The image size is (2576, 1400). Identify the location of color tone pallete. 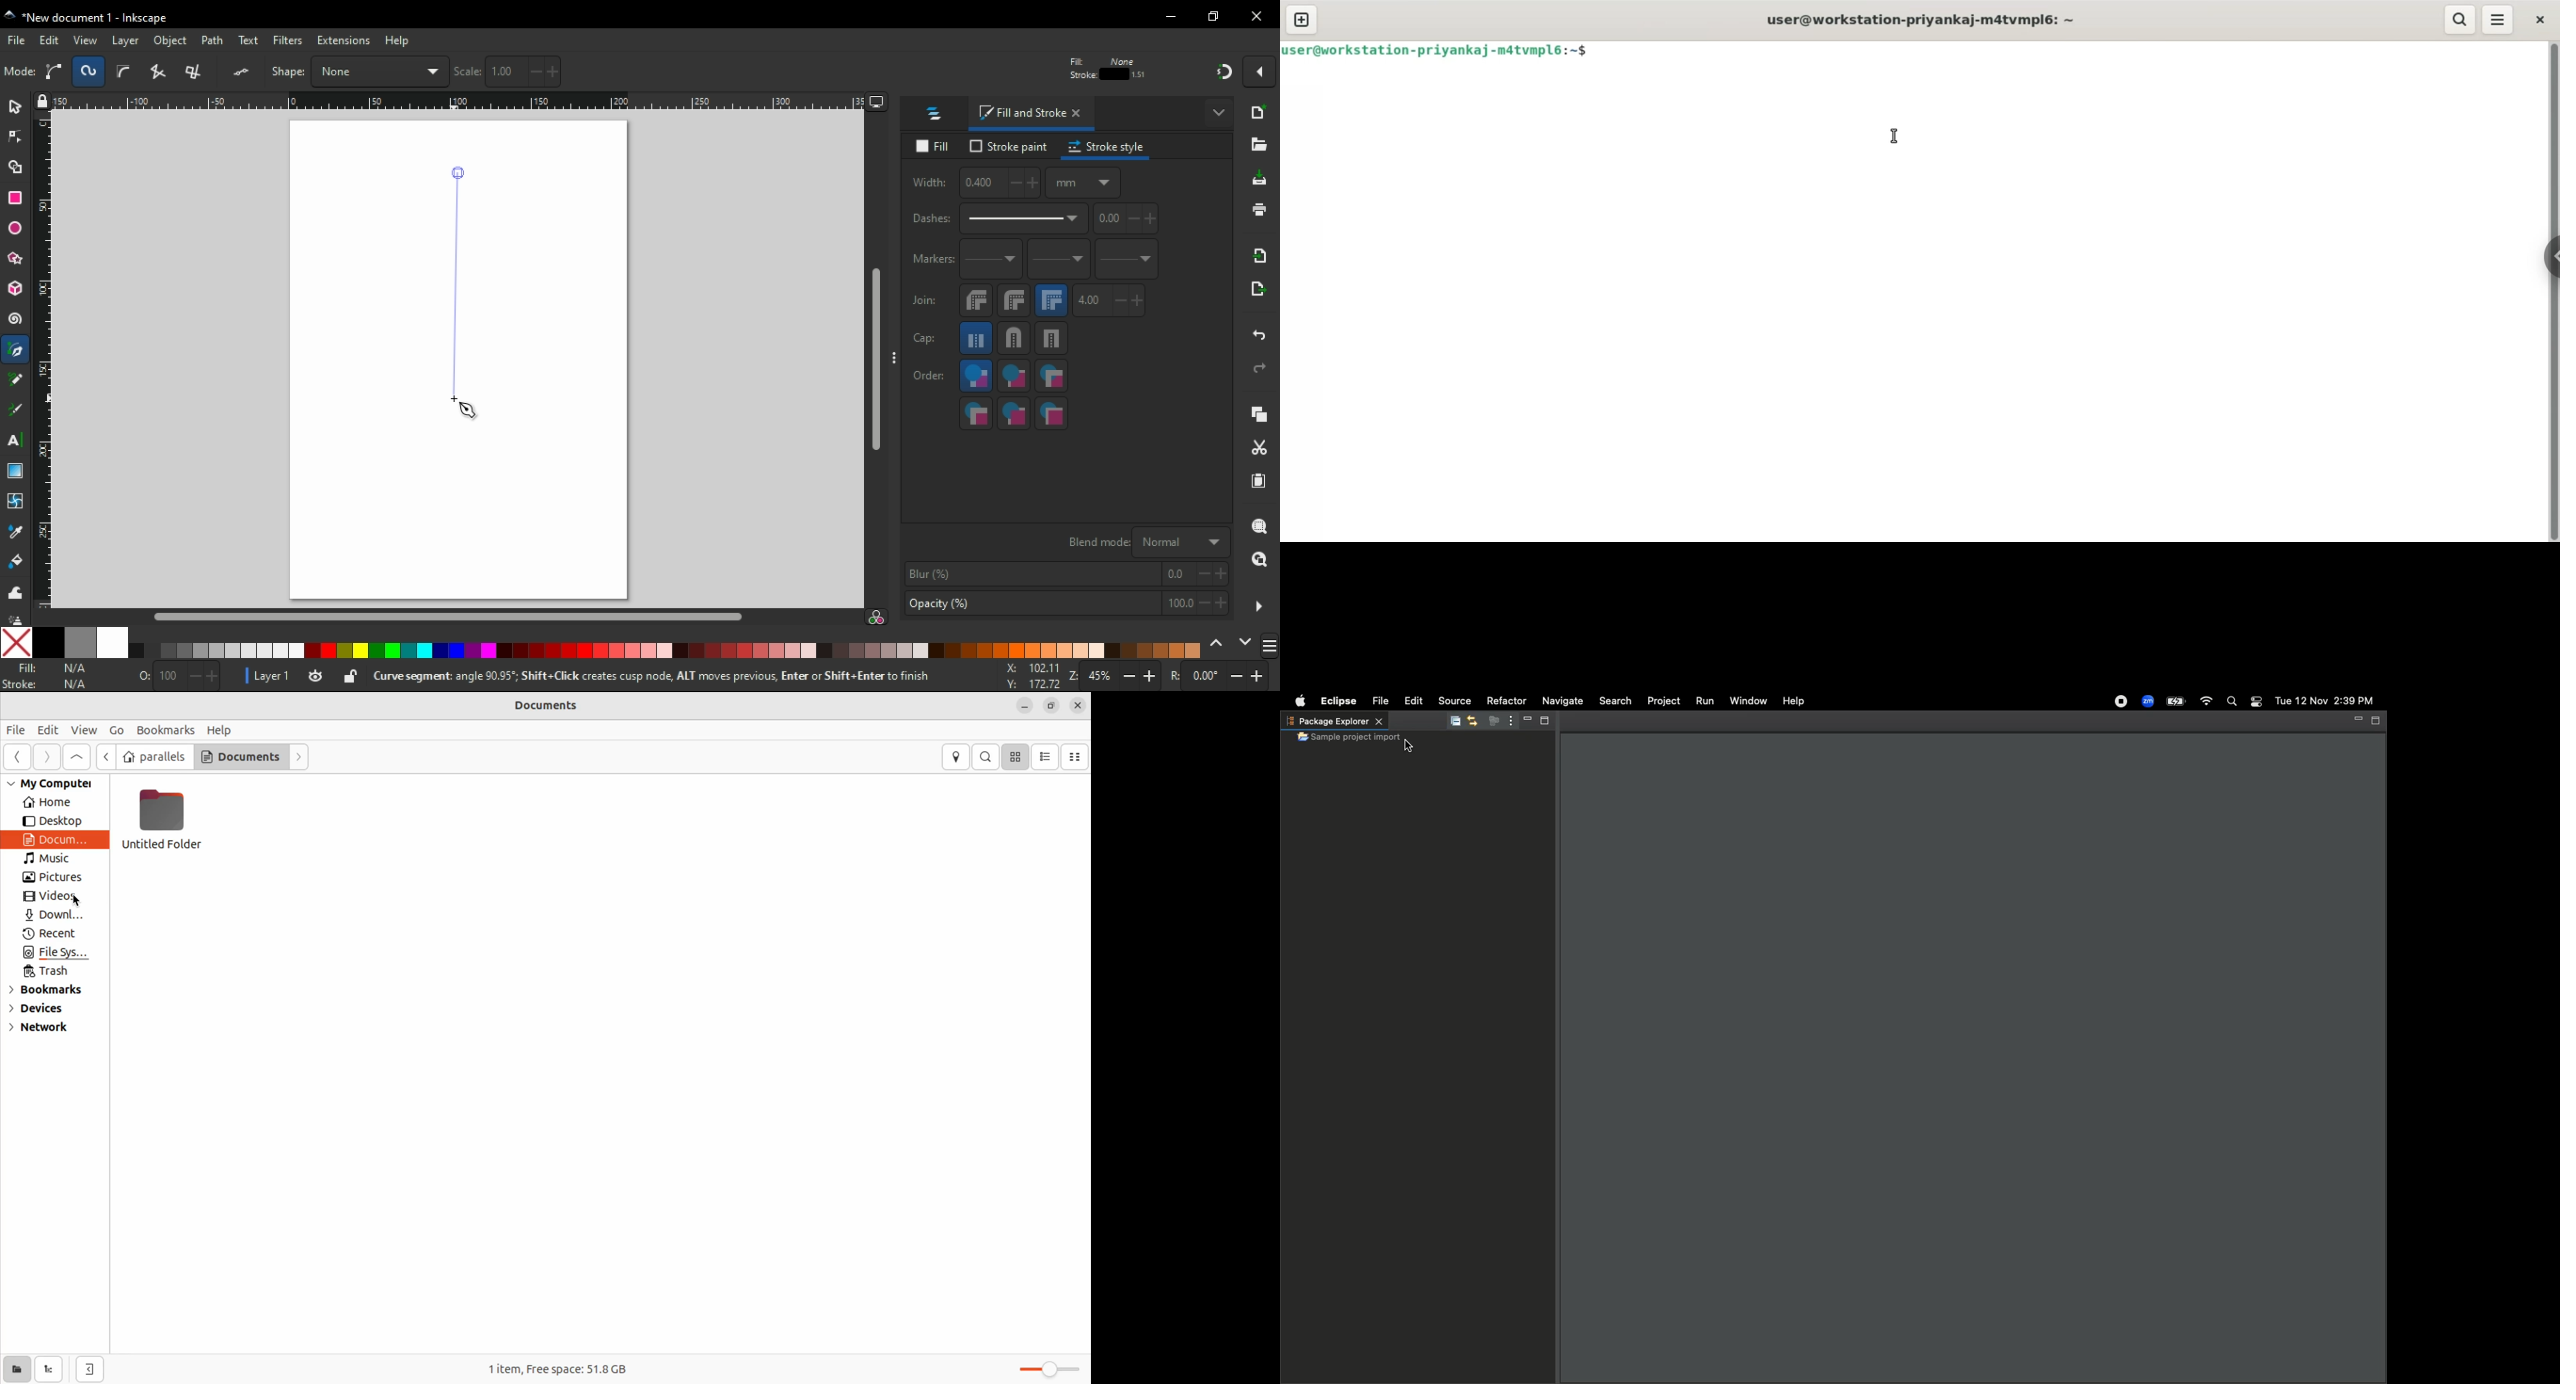
(219, 651).